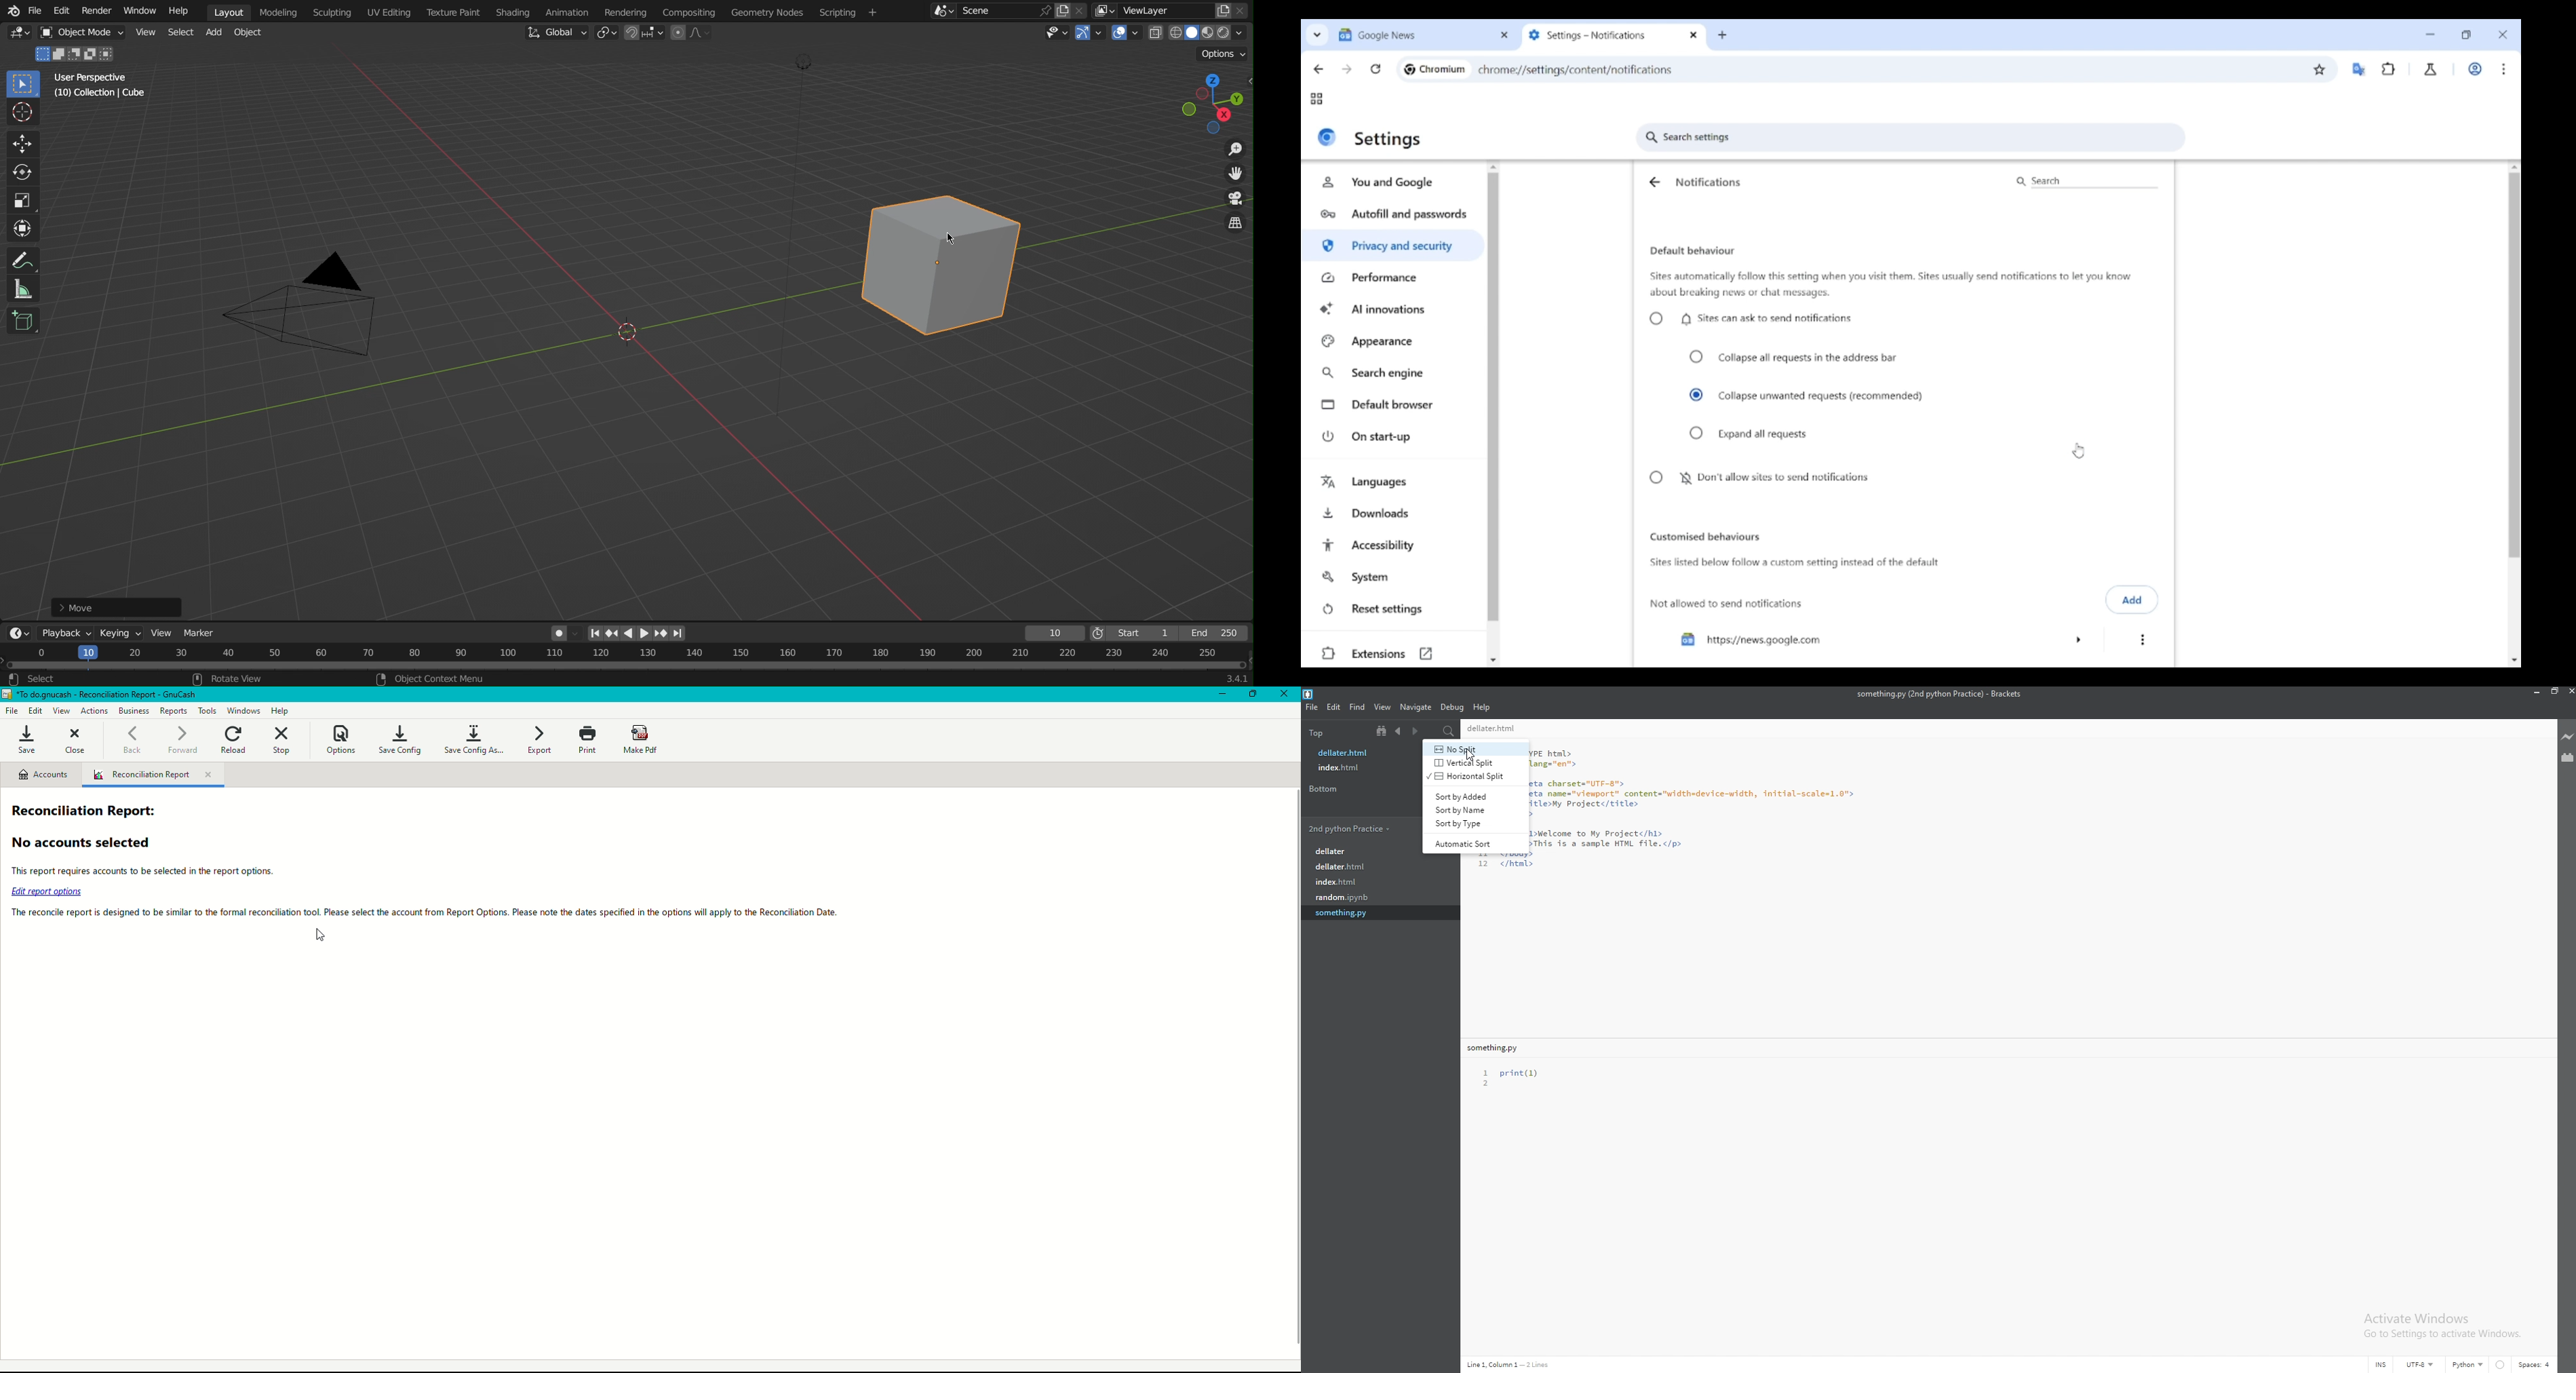 Image resolution: width=2576 pixels, height=1400 pixels. Describe the element at coordinates (1984, 69) in the screenshot. I see `Search Google or enter web link` at that location.